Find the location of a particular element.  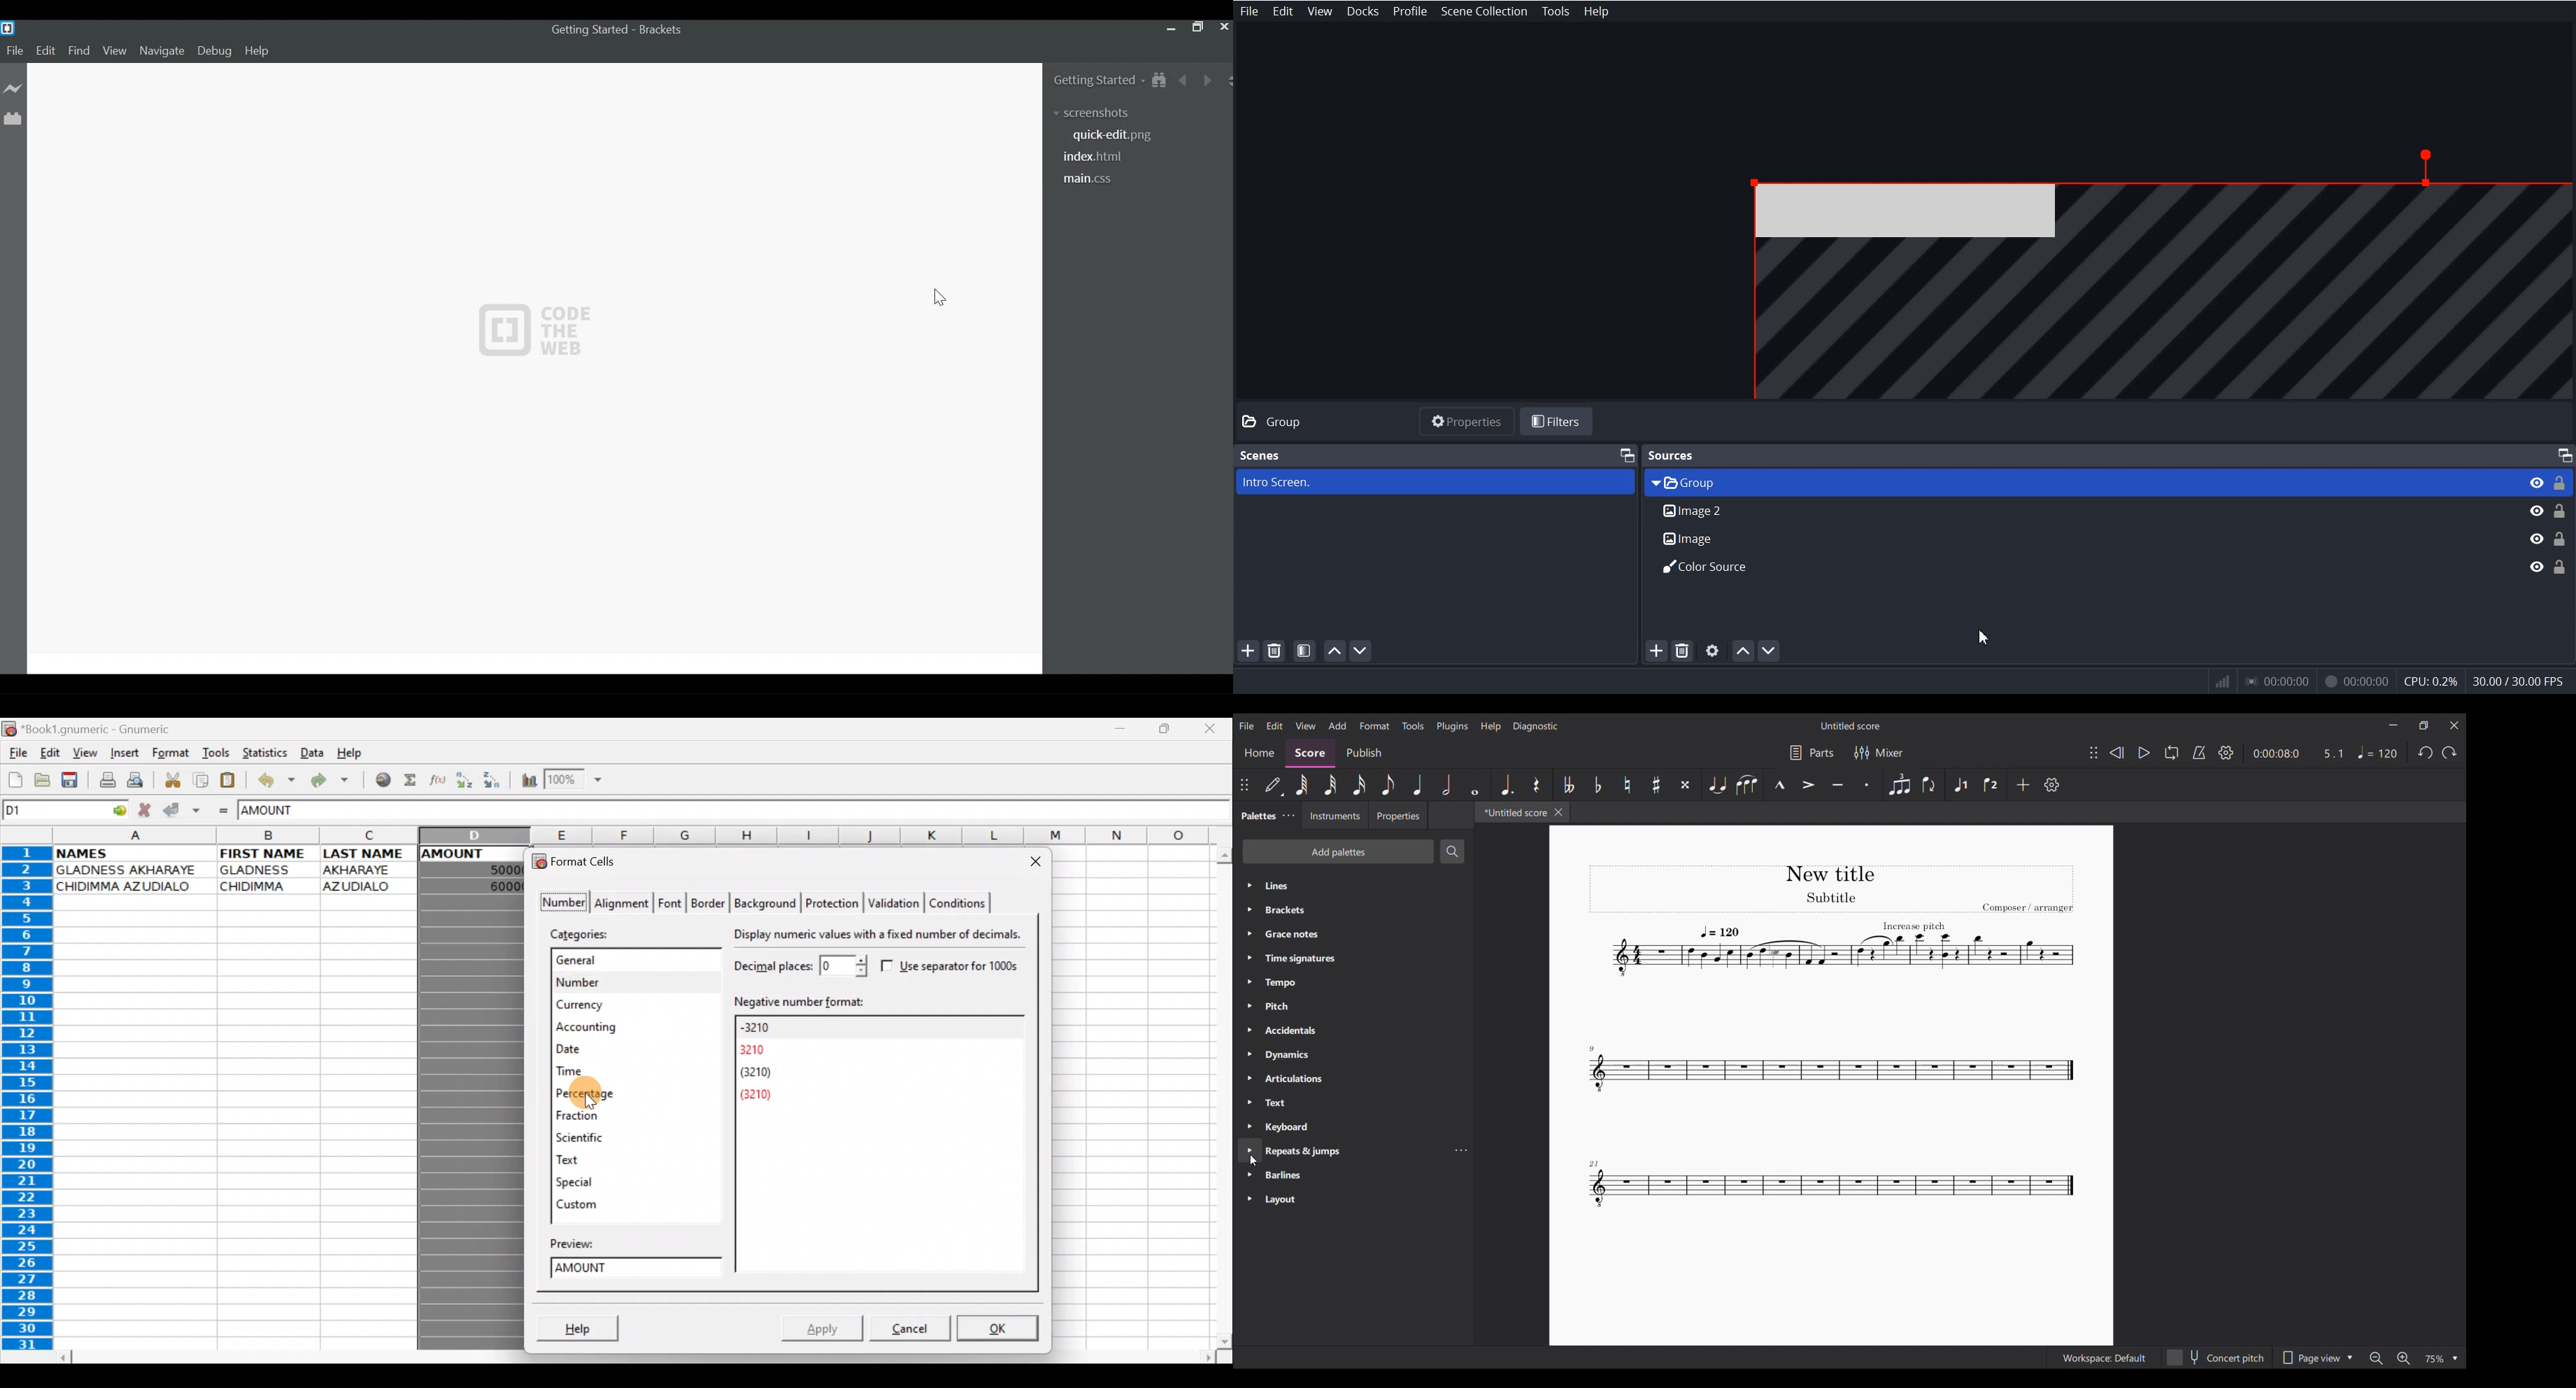

Brackets is located at coordinates (1354, 910).